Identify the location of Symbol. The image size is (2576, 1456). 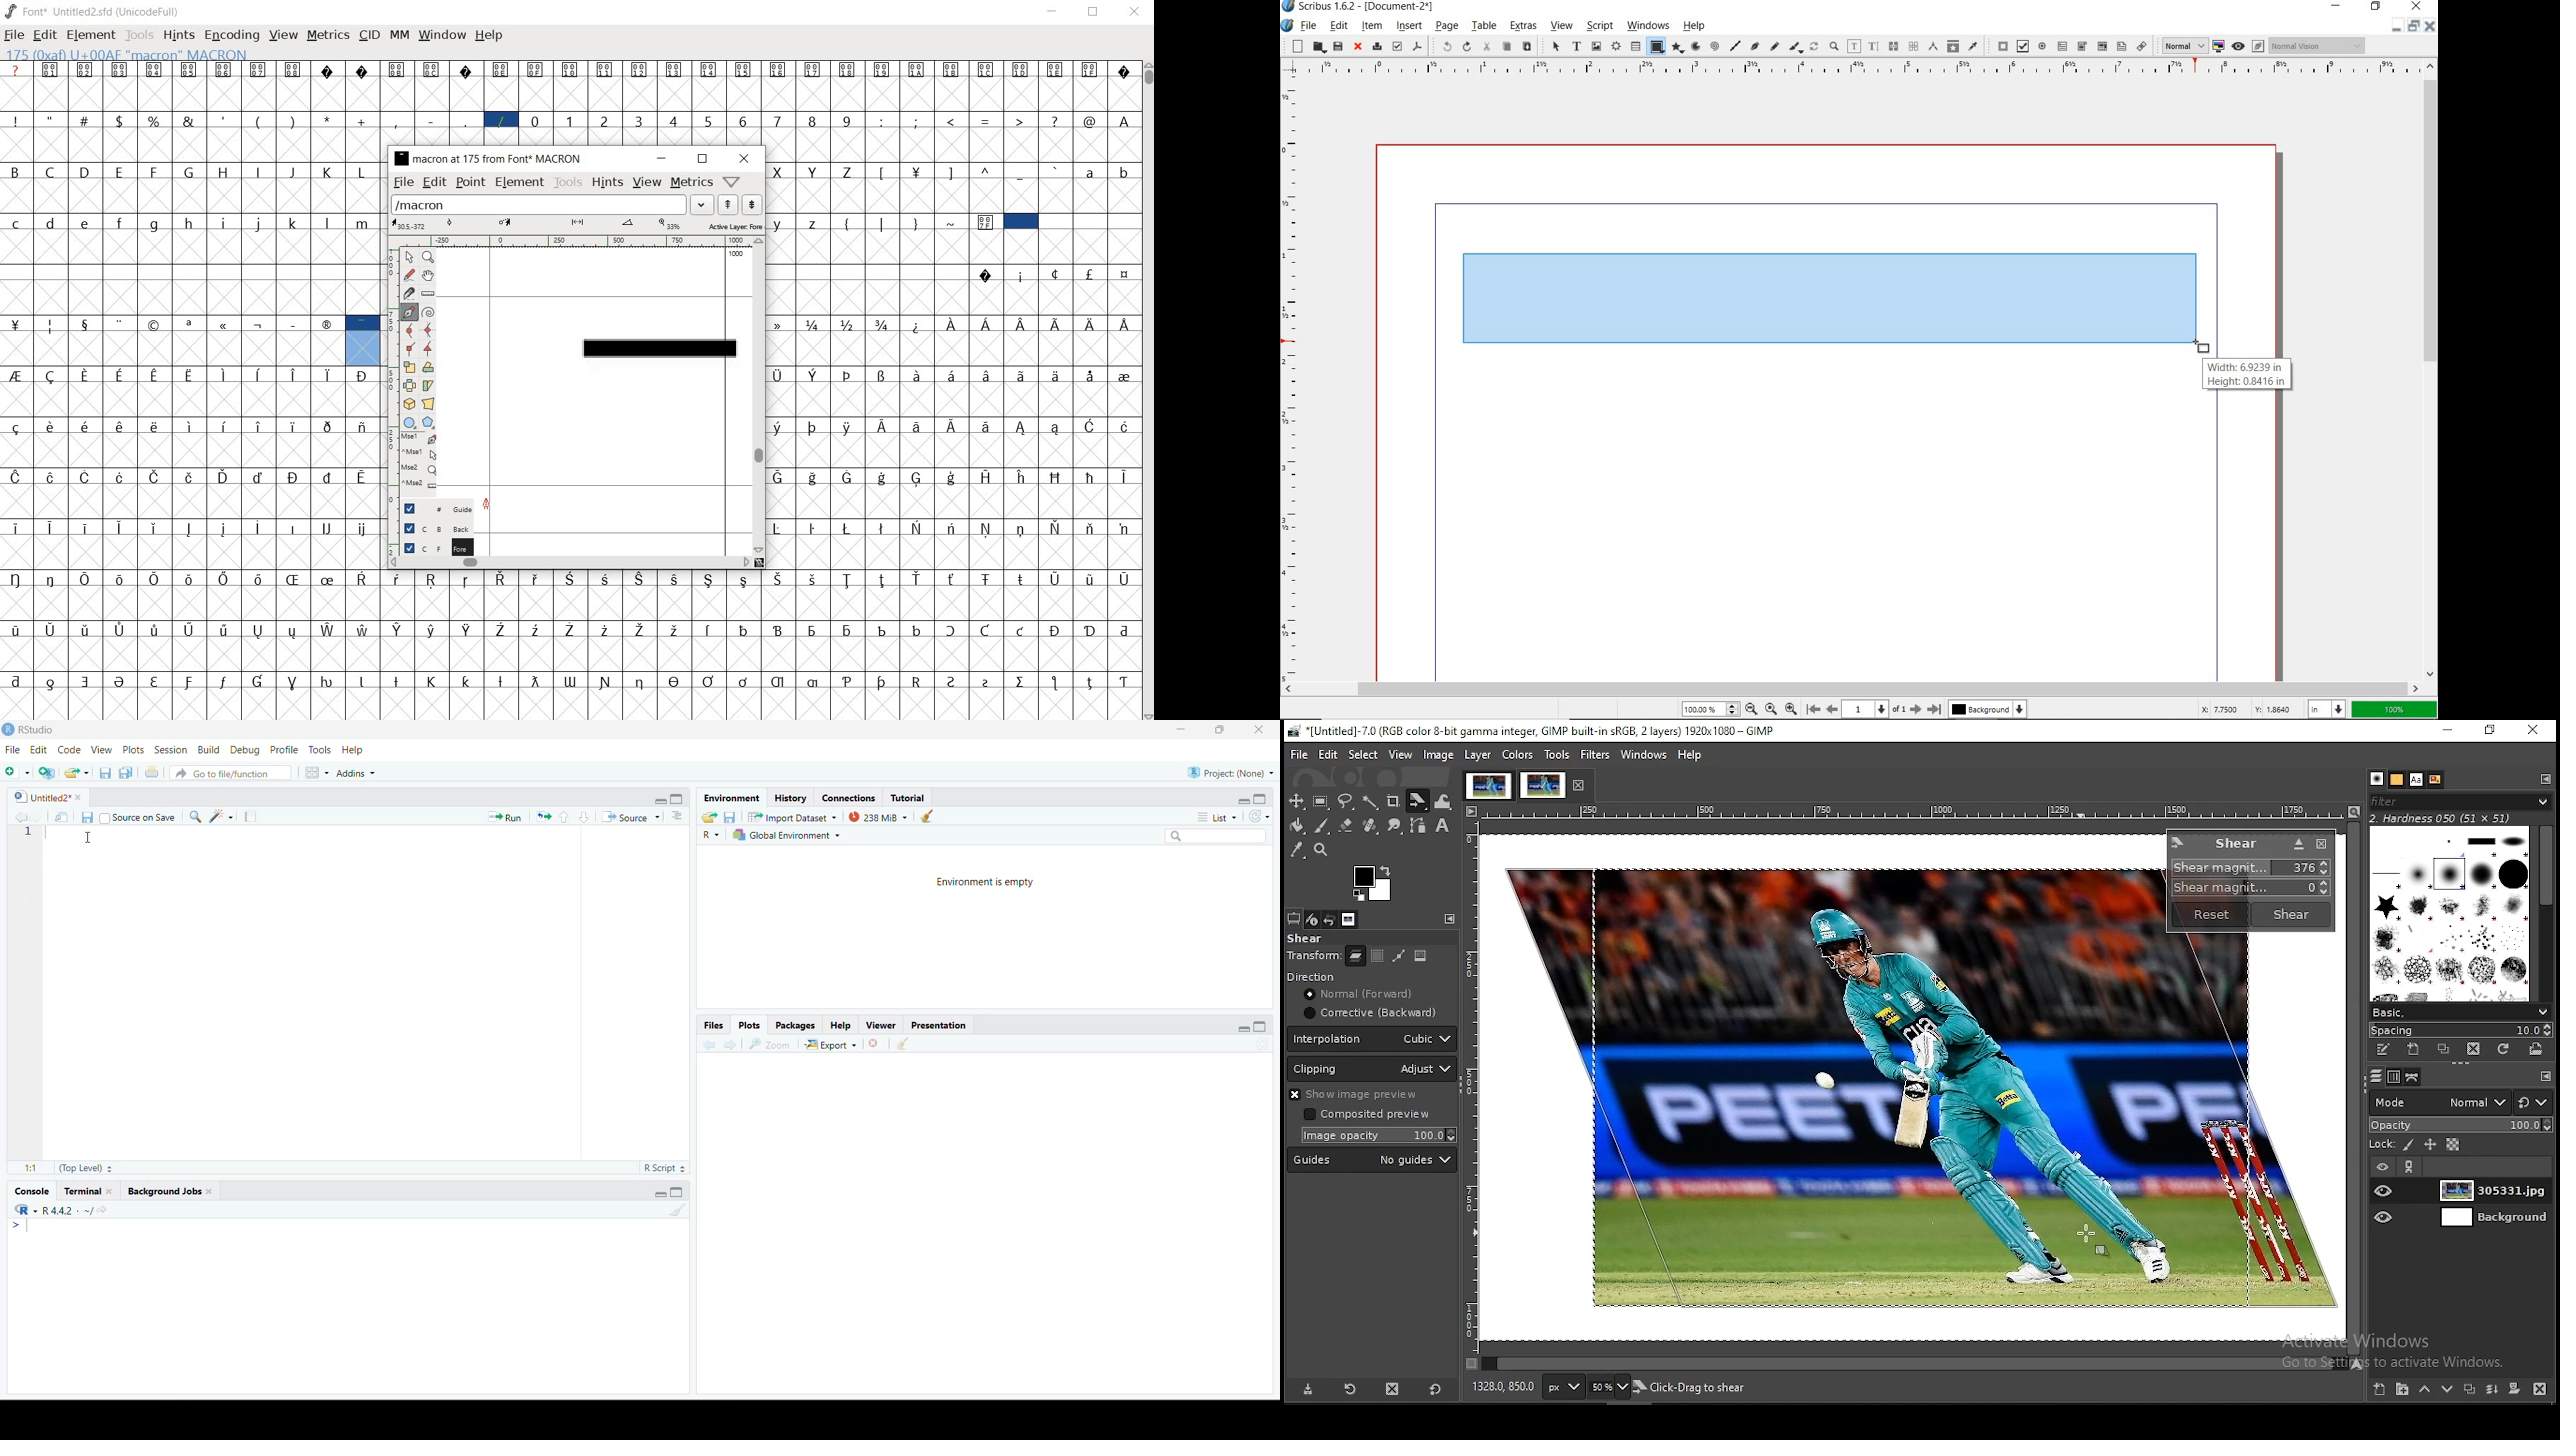
(53, 476).